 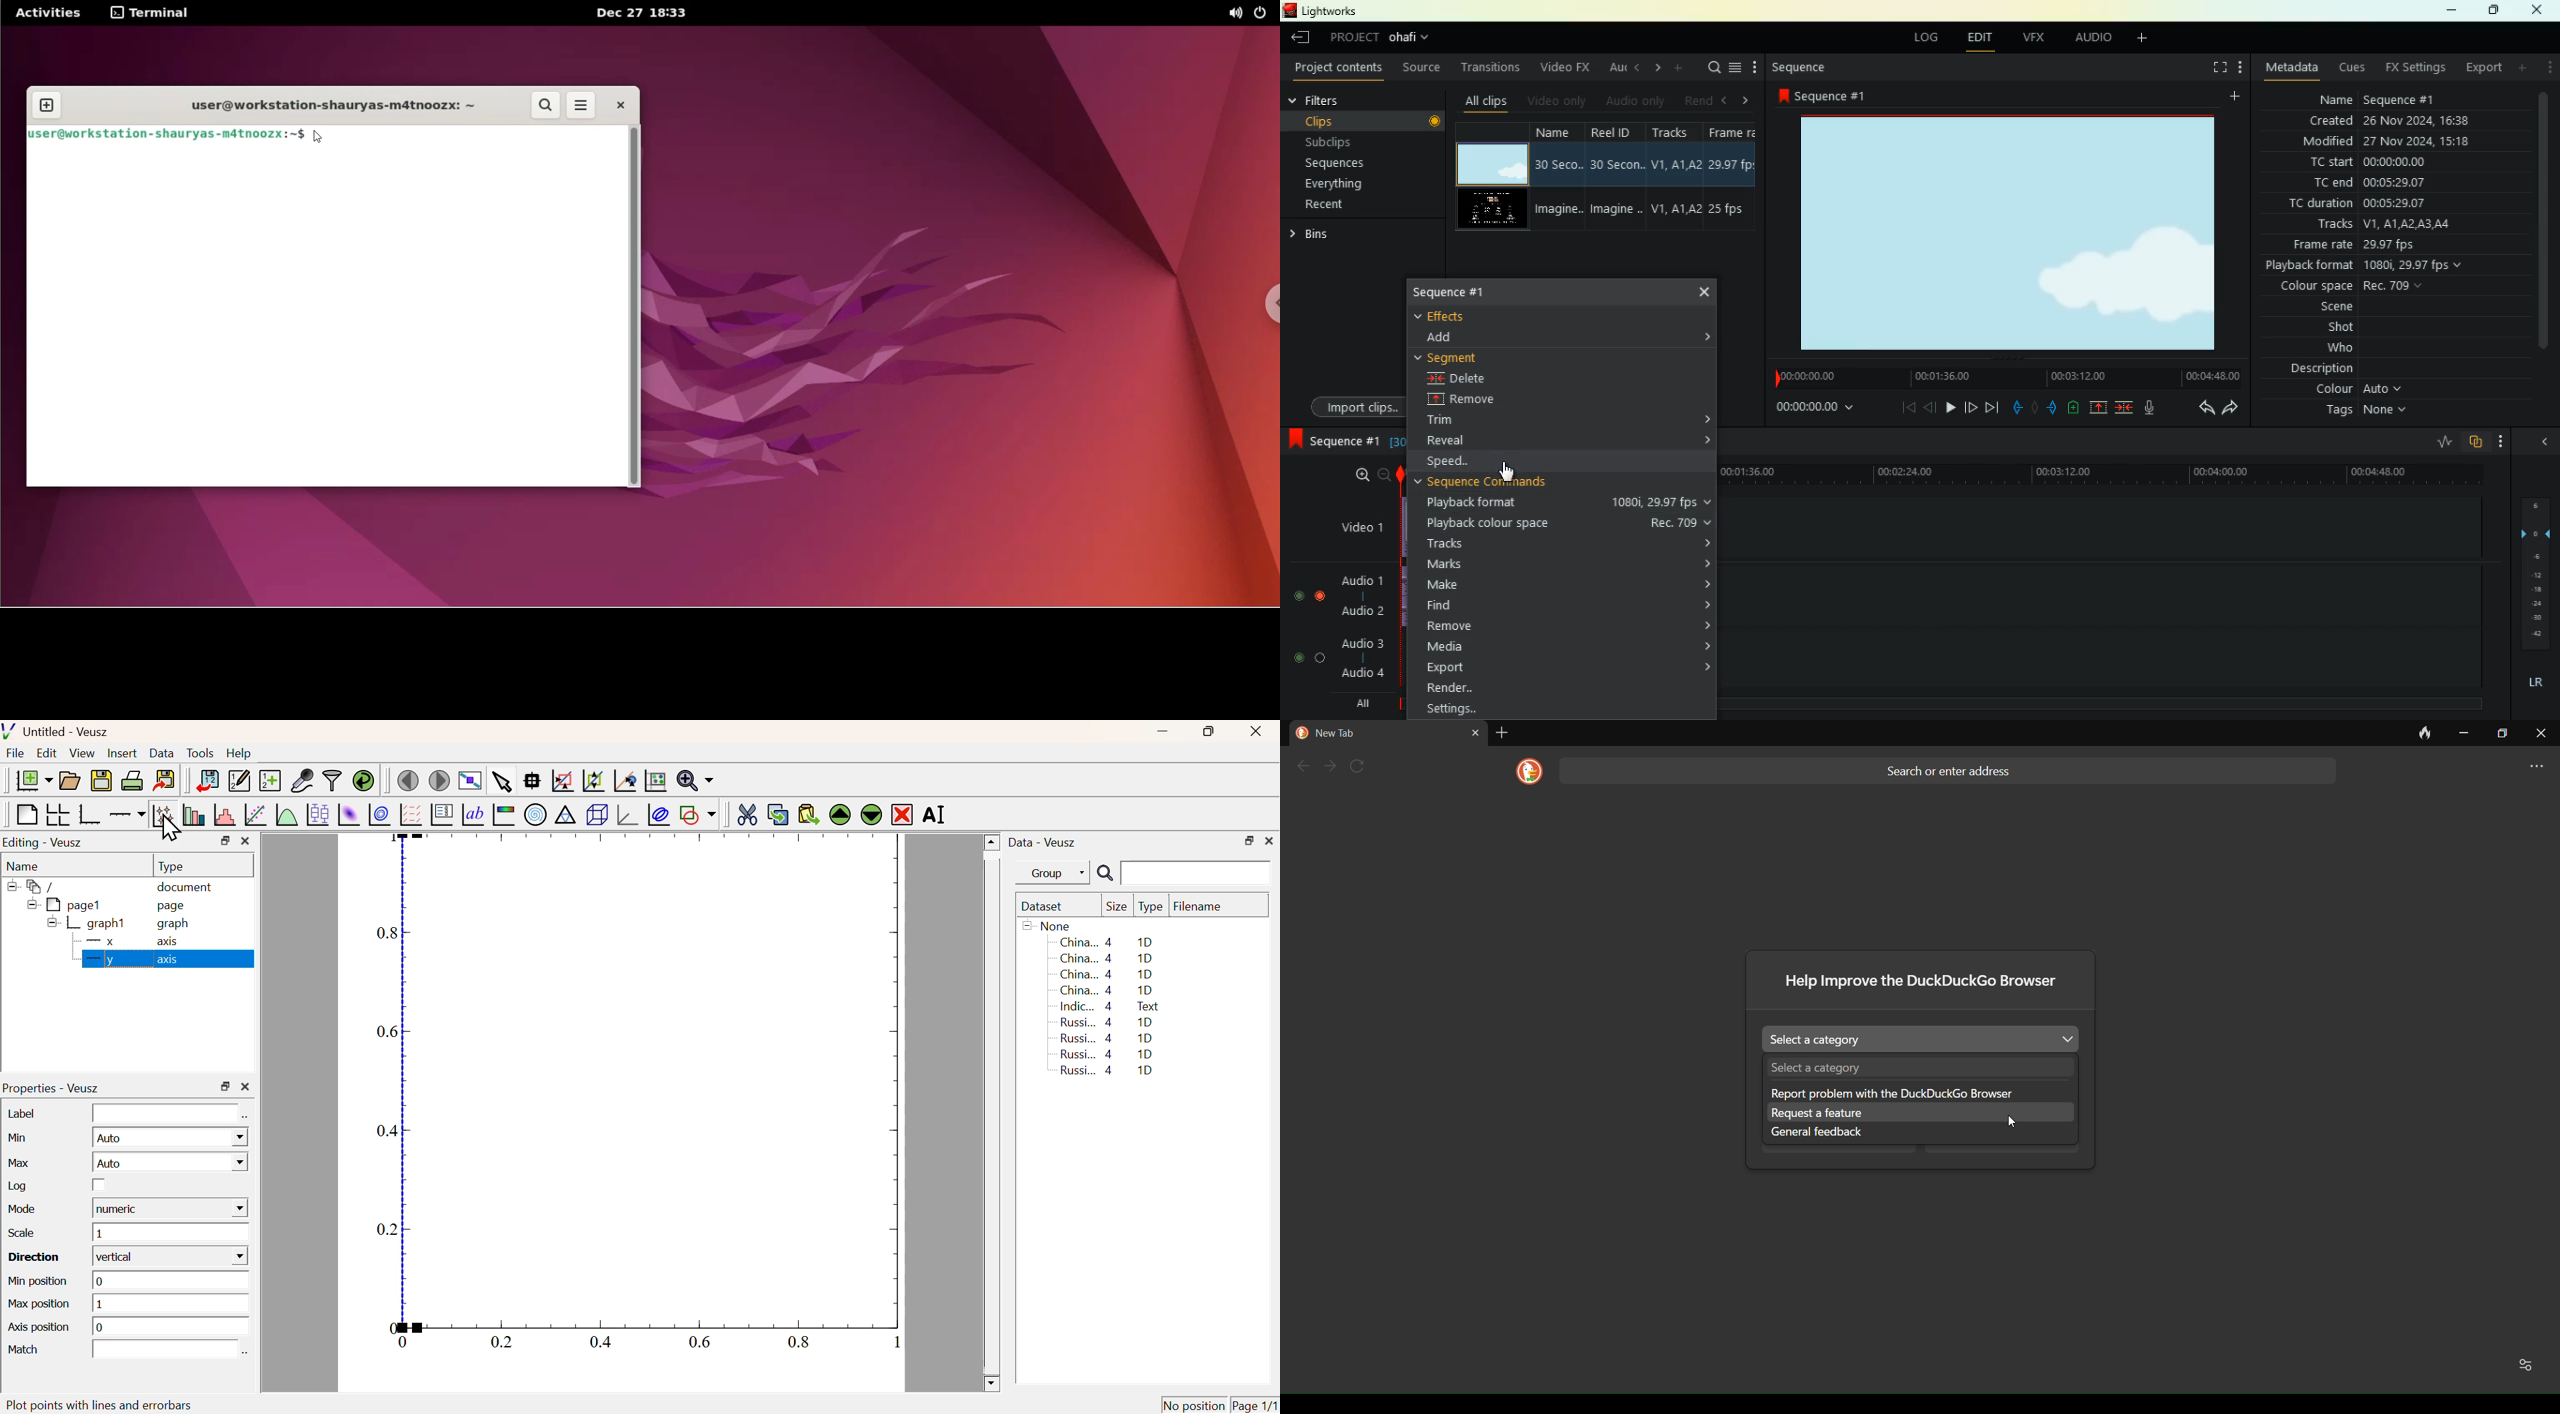 What do you see at coordinates (2494, 10) in the screenshot?
I see `maximize` at bounding box center [2494, 10].